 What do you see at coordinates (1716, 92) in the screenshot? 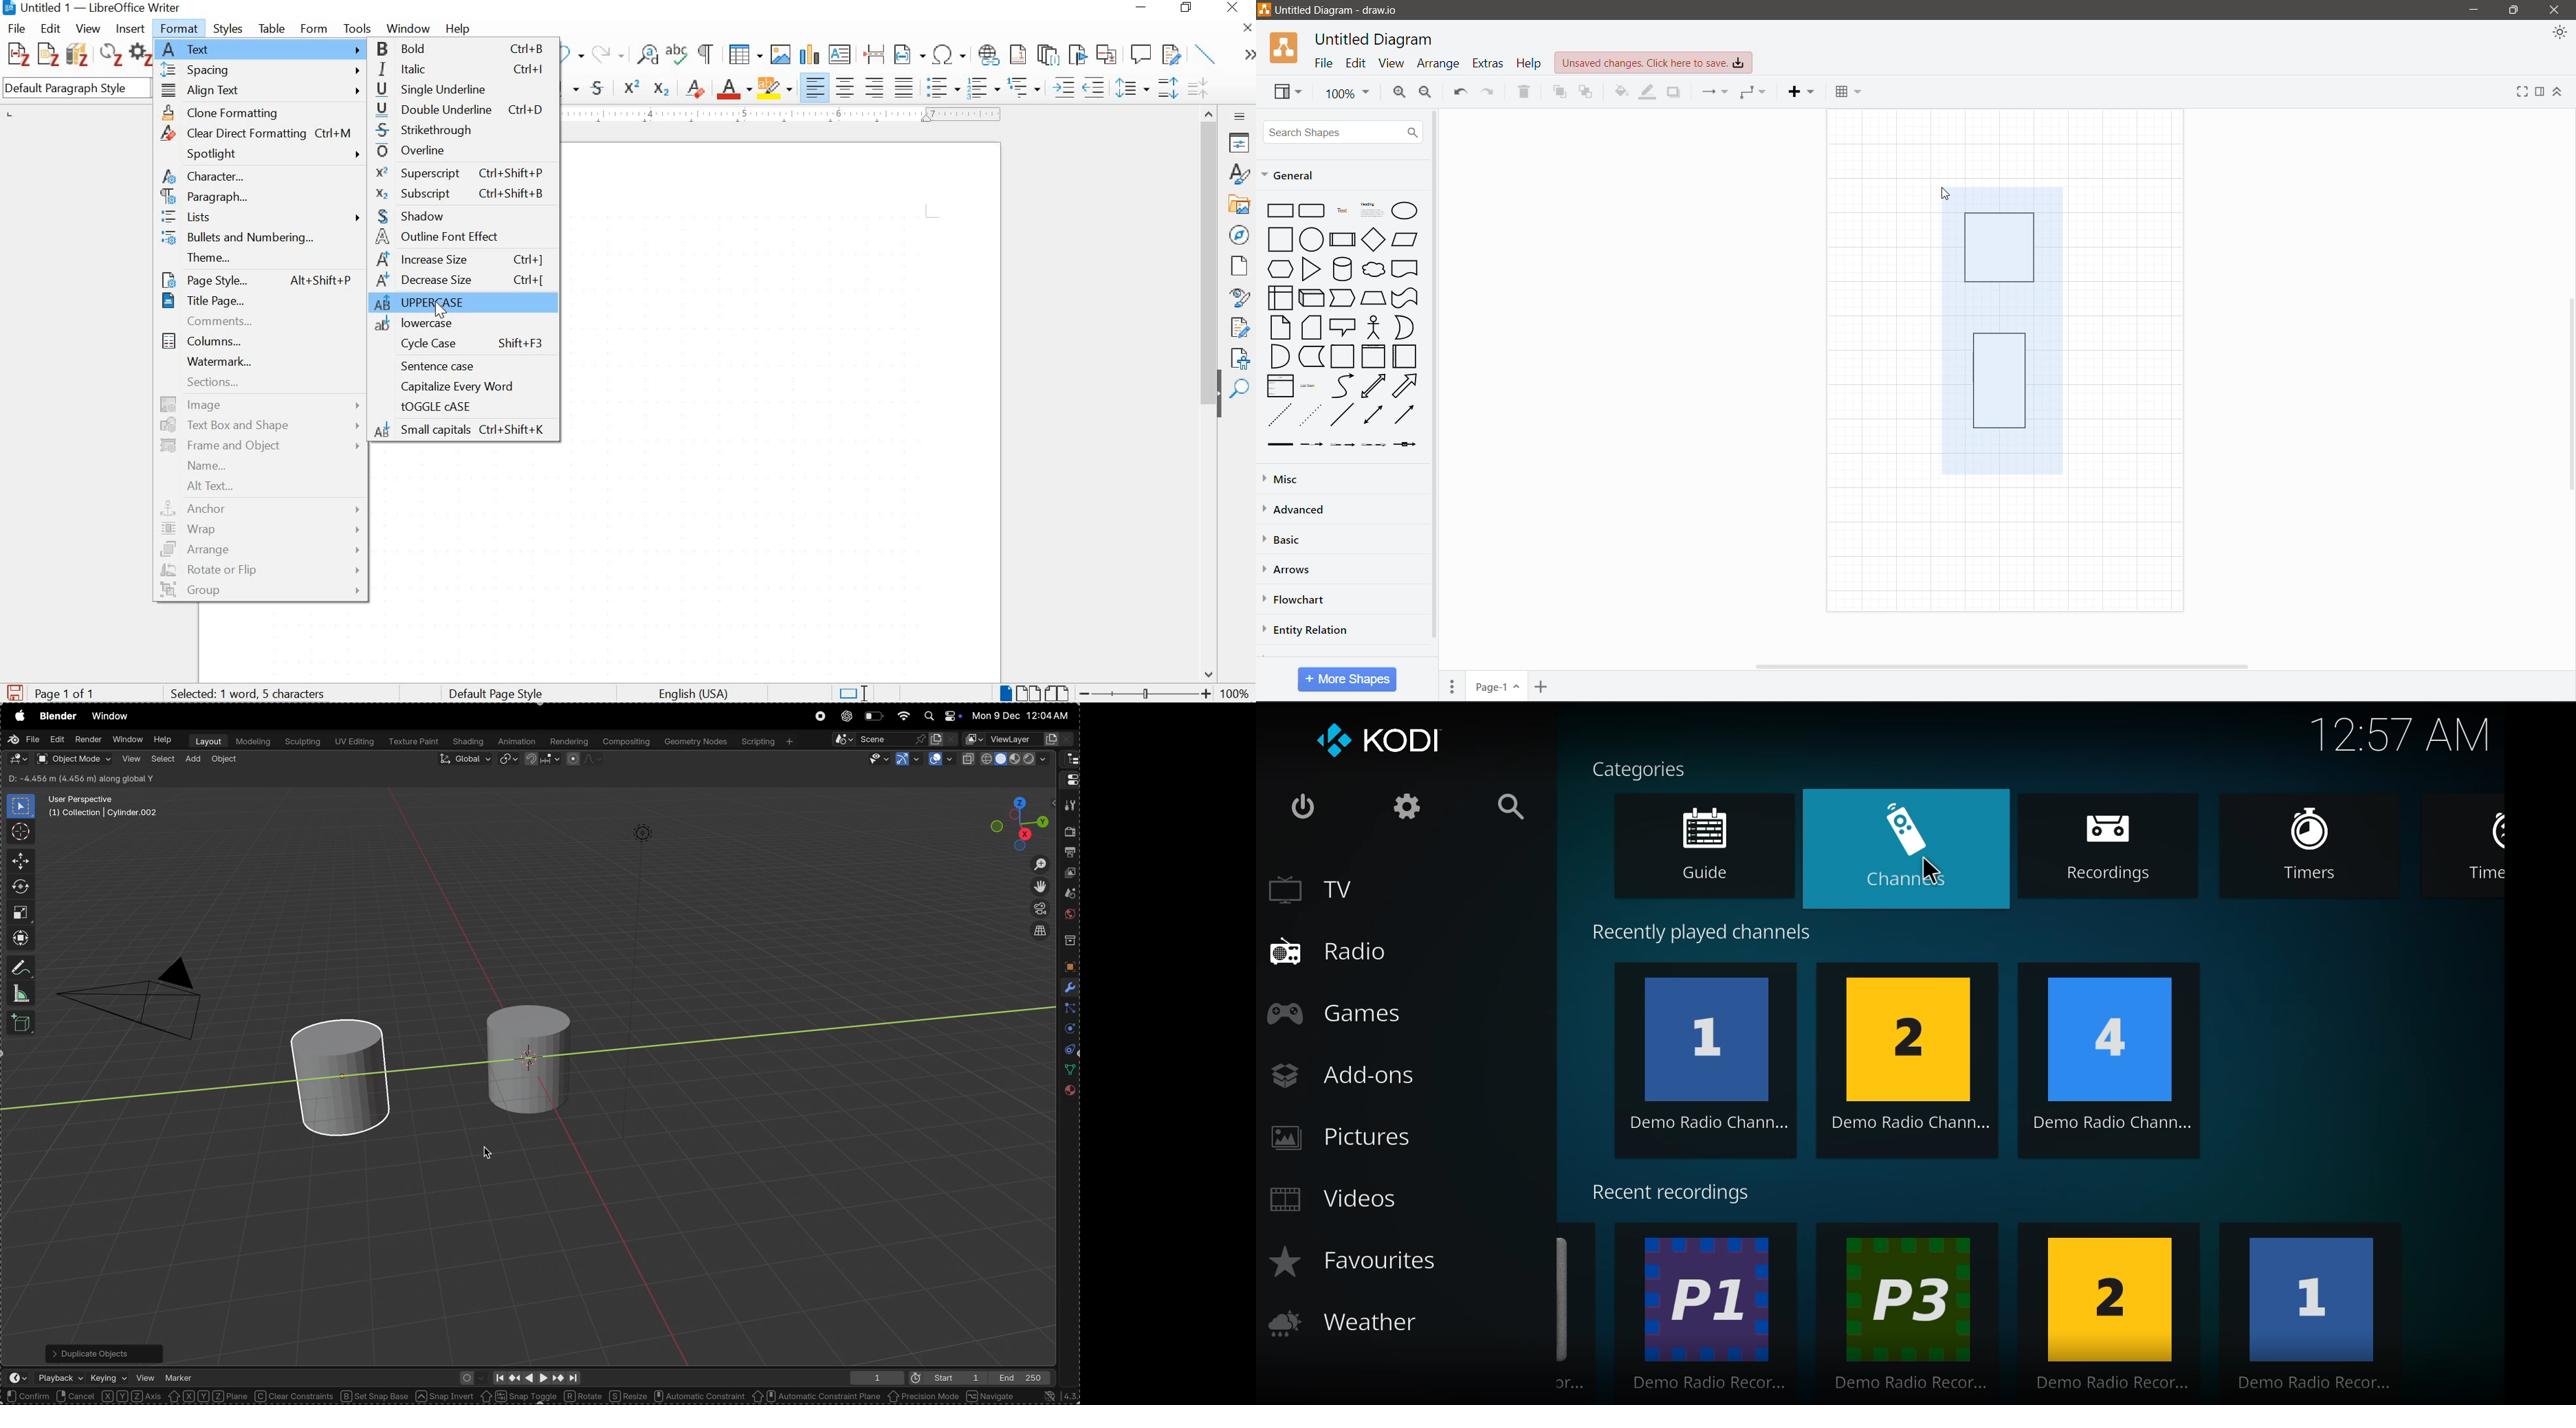
I see `Connection` at bounding box center [1716, 92].